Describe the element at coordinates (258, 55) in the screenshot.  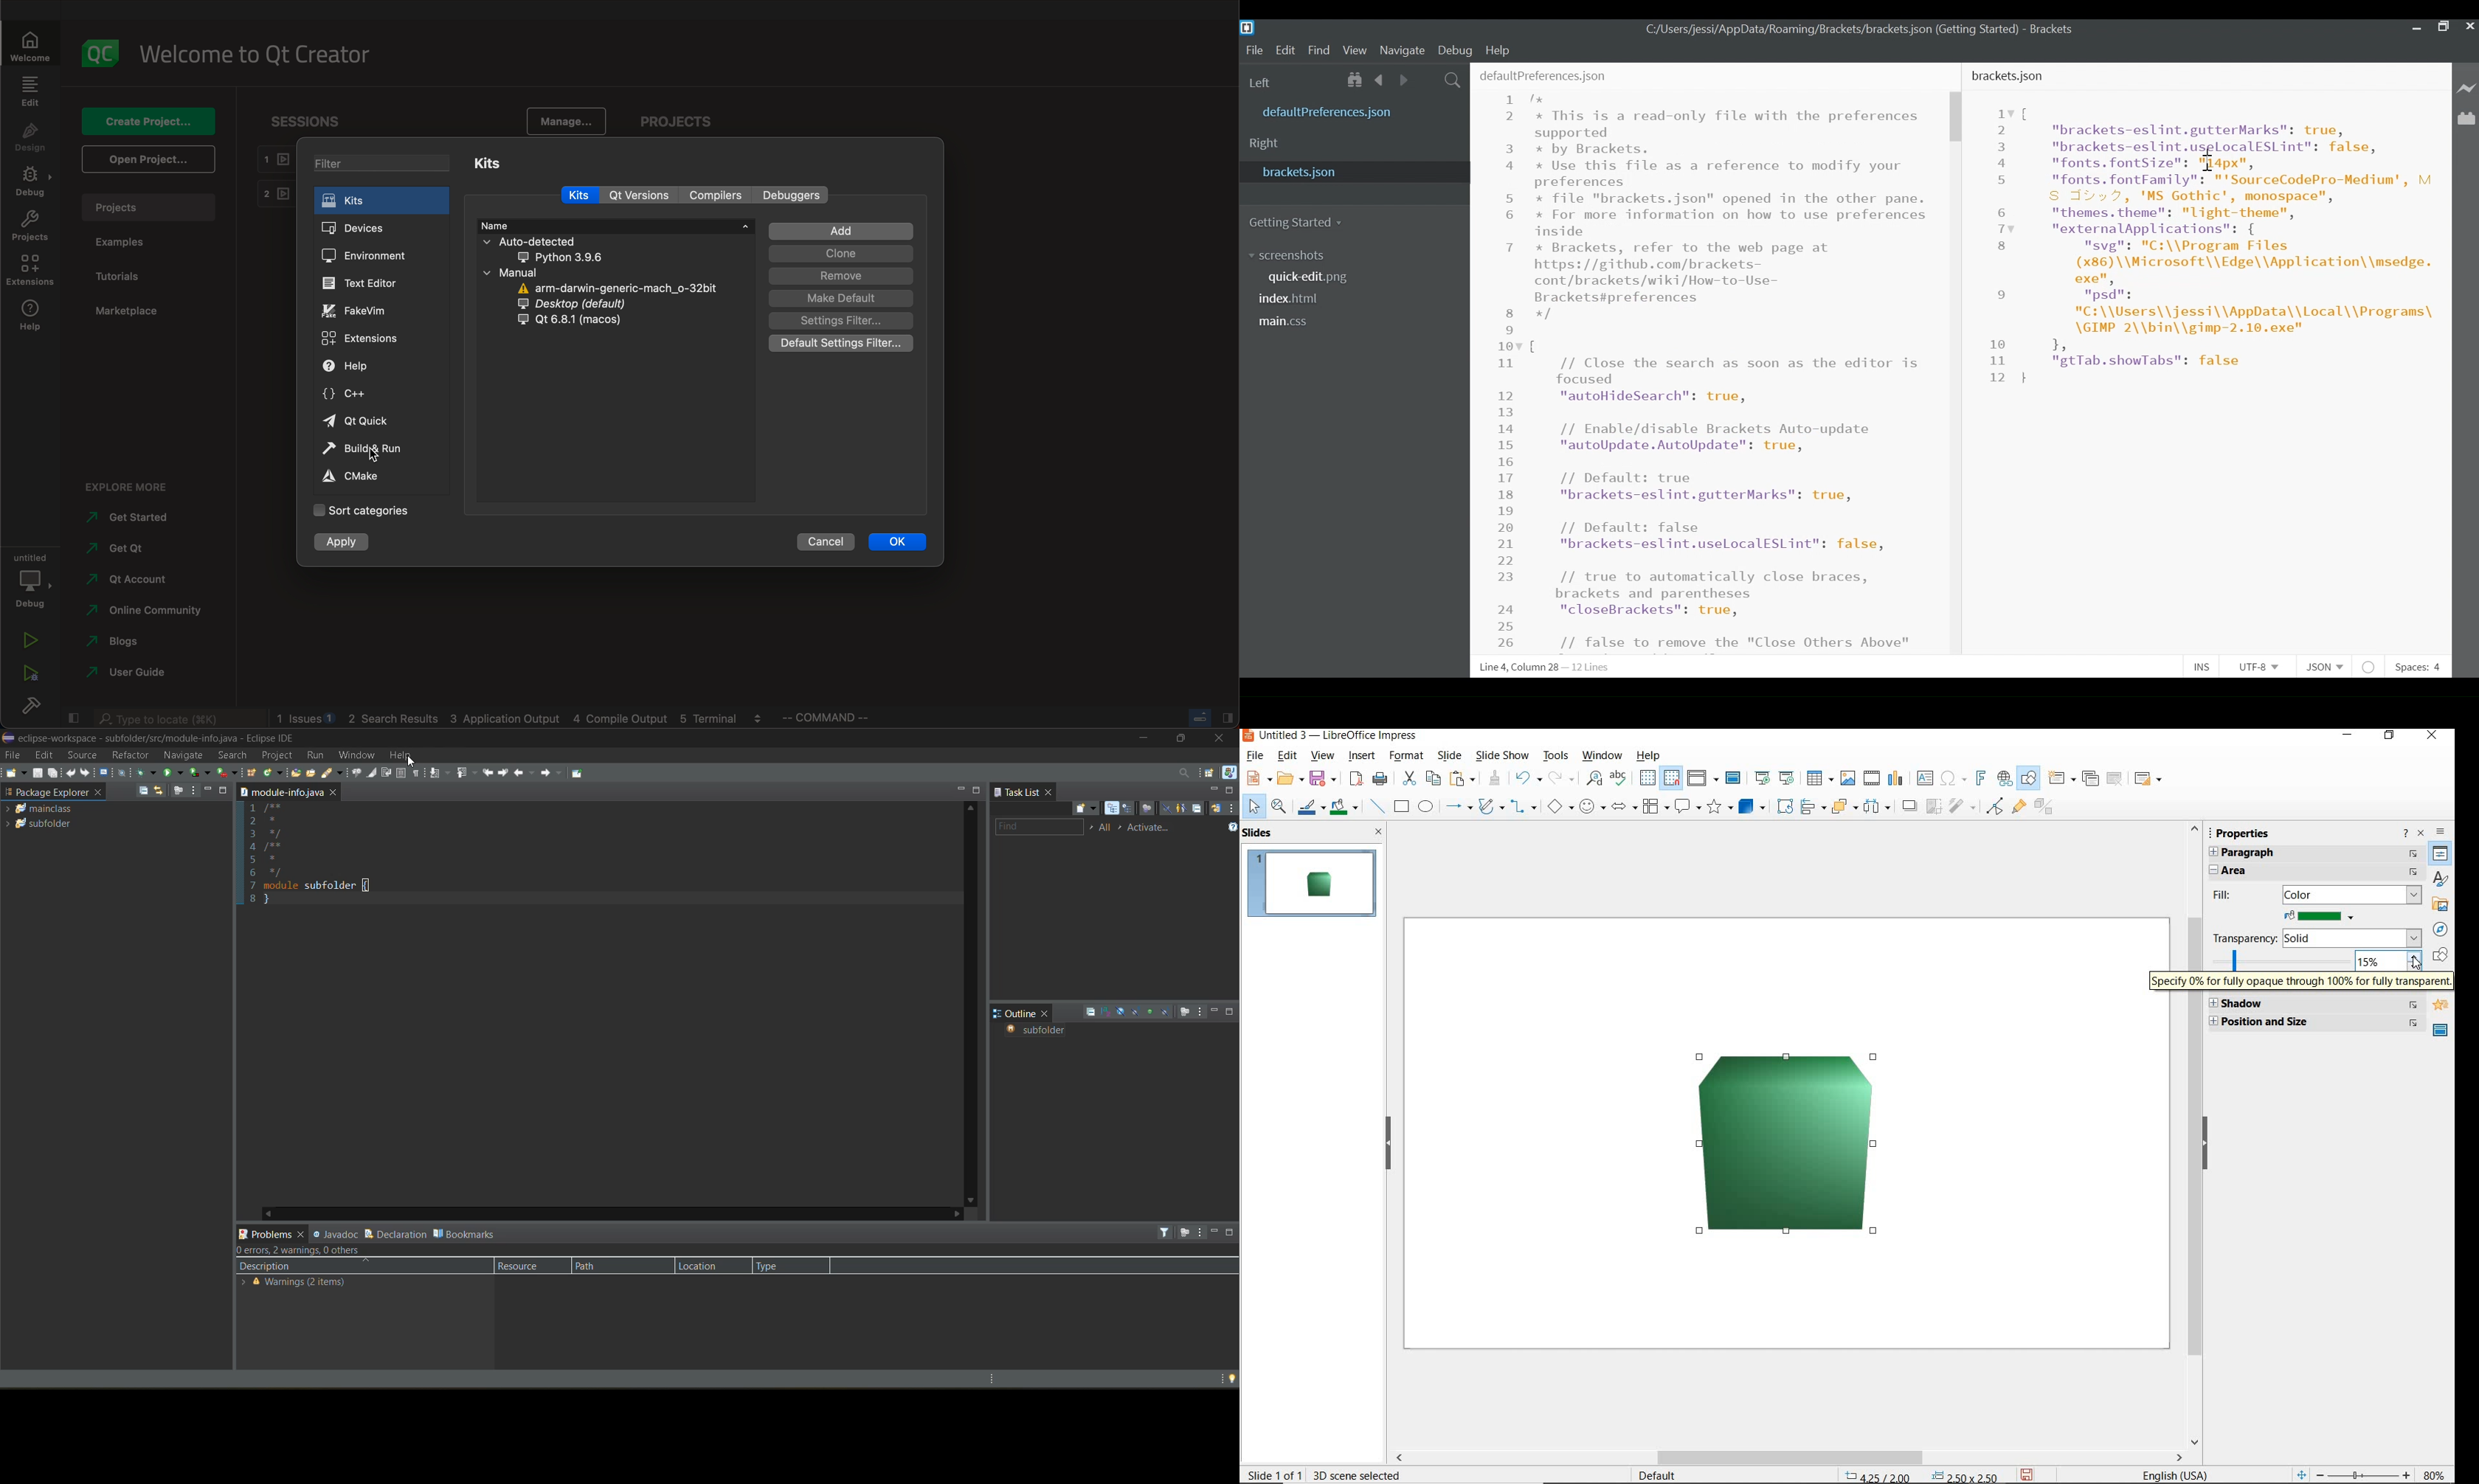
I see `welcome` at that location.